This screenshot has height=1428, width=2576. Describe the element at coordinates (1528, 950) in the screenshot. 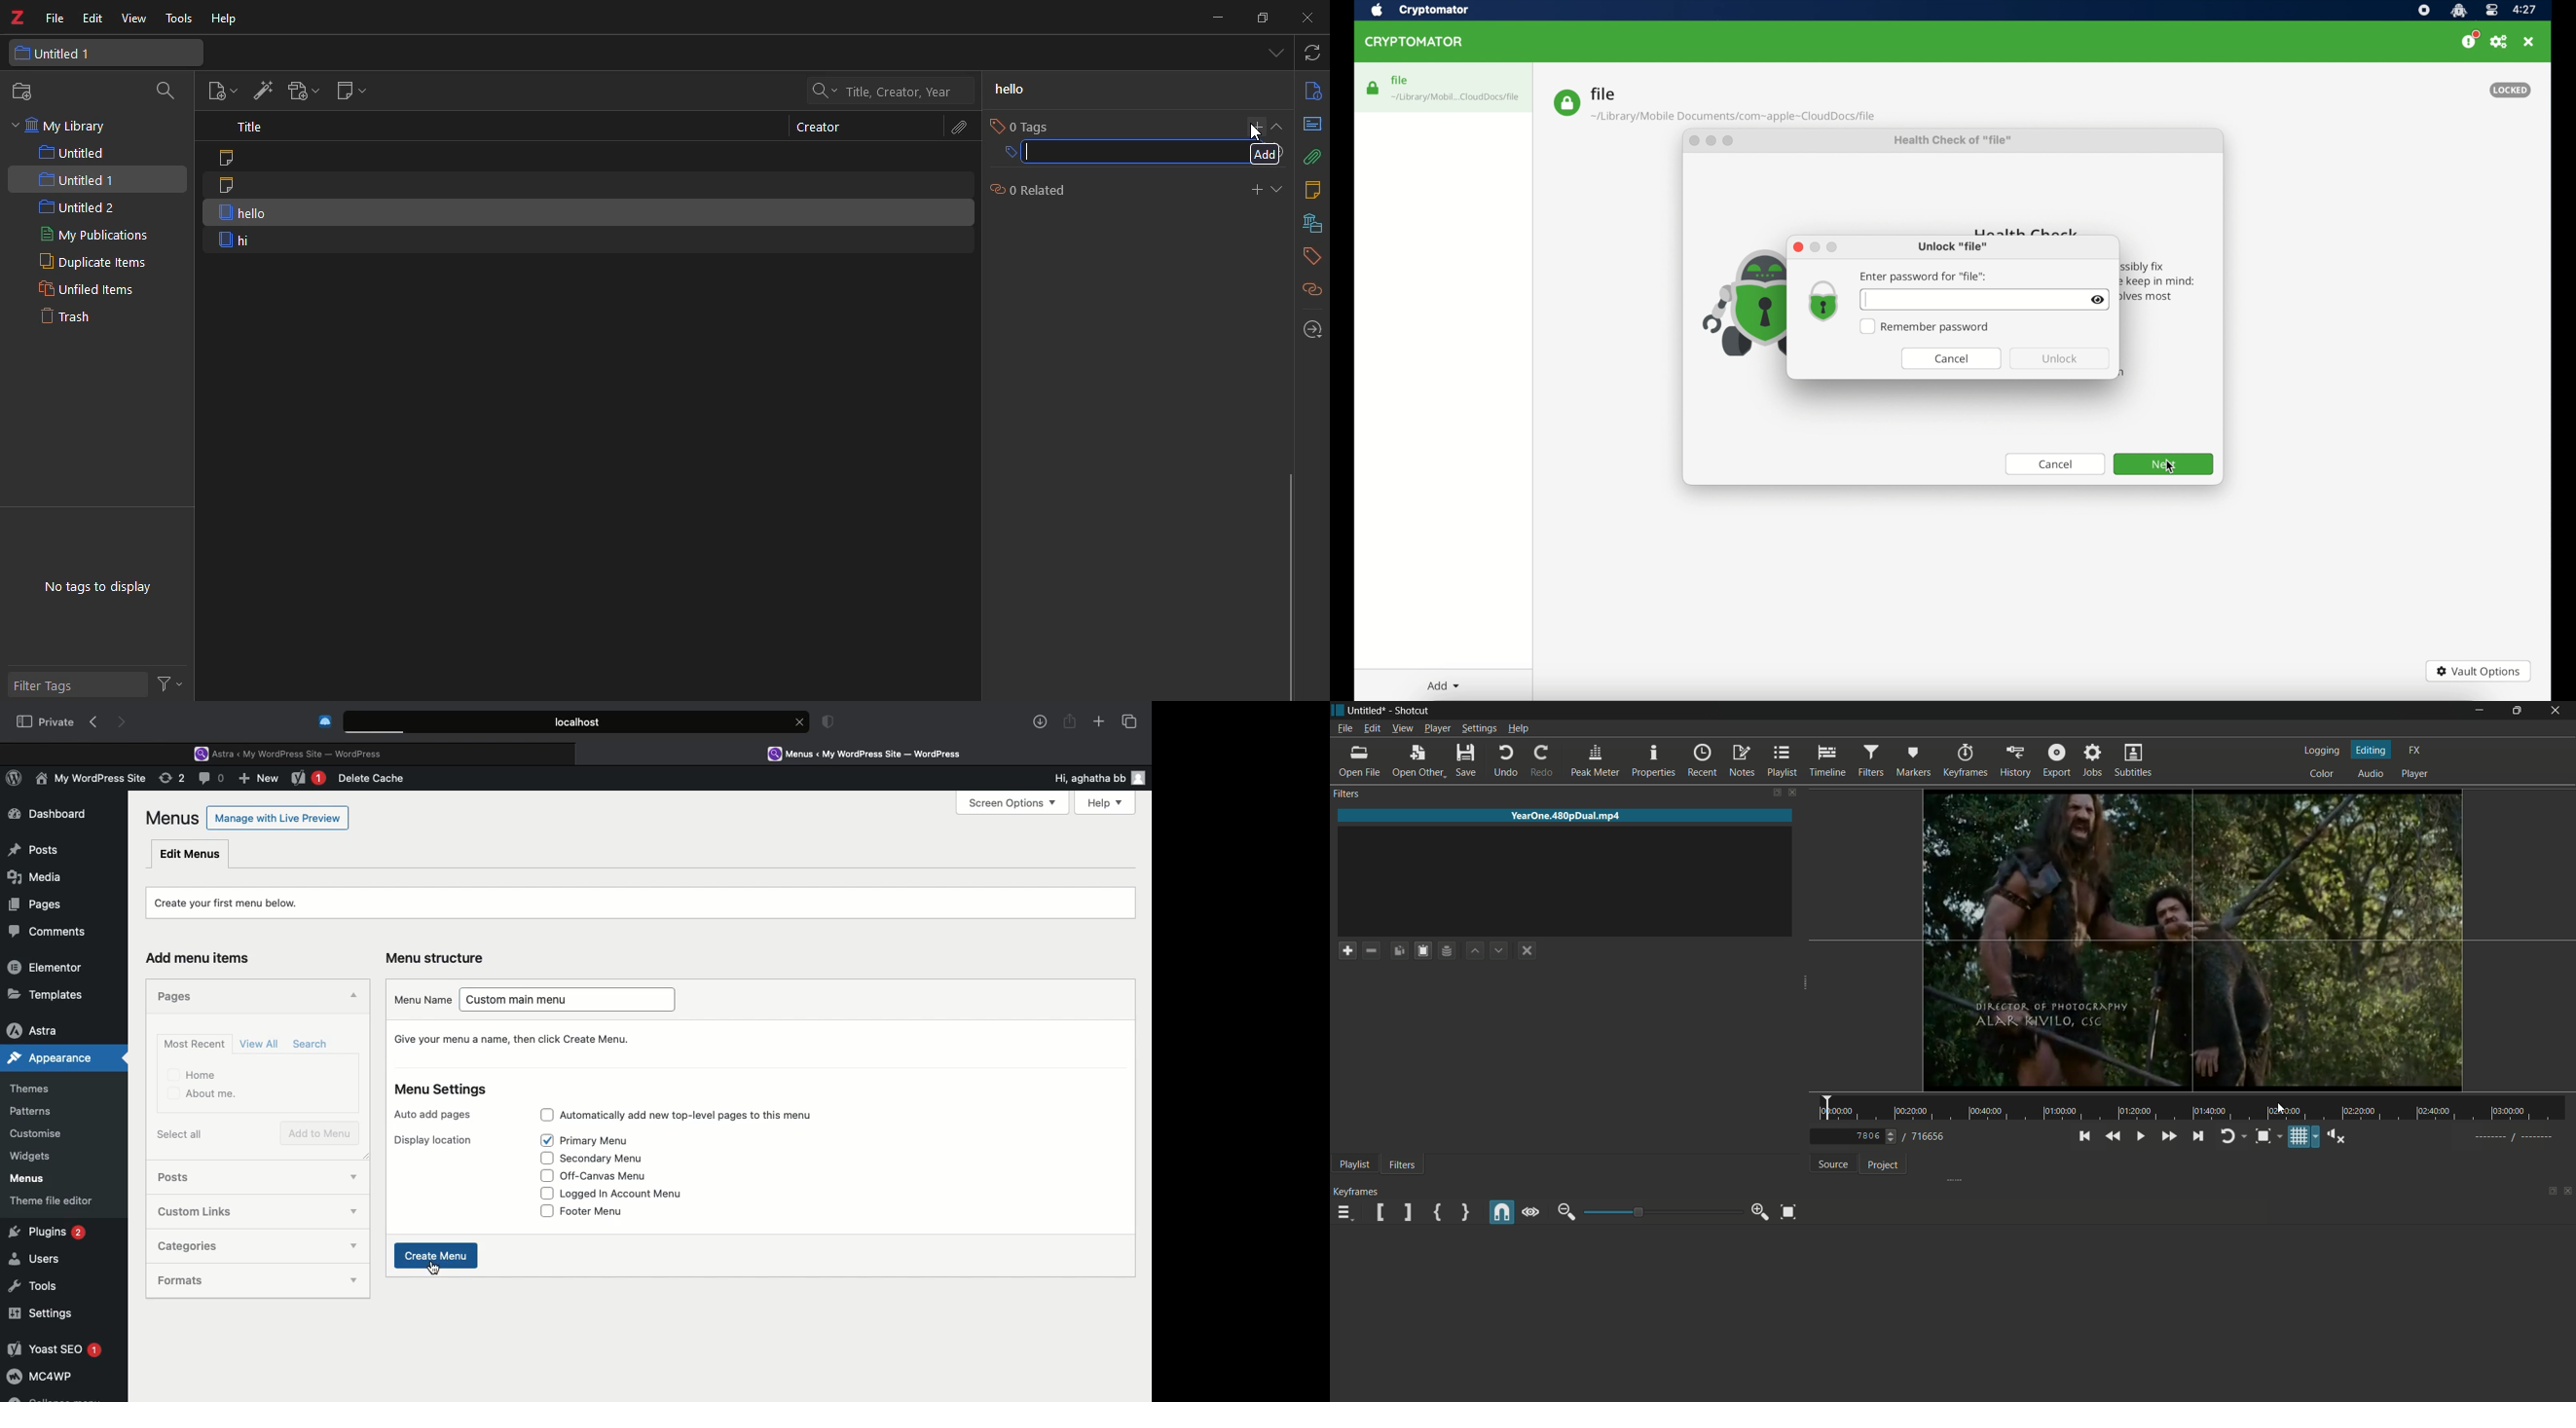

I see `deselect a filter` at that location.